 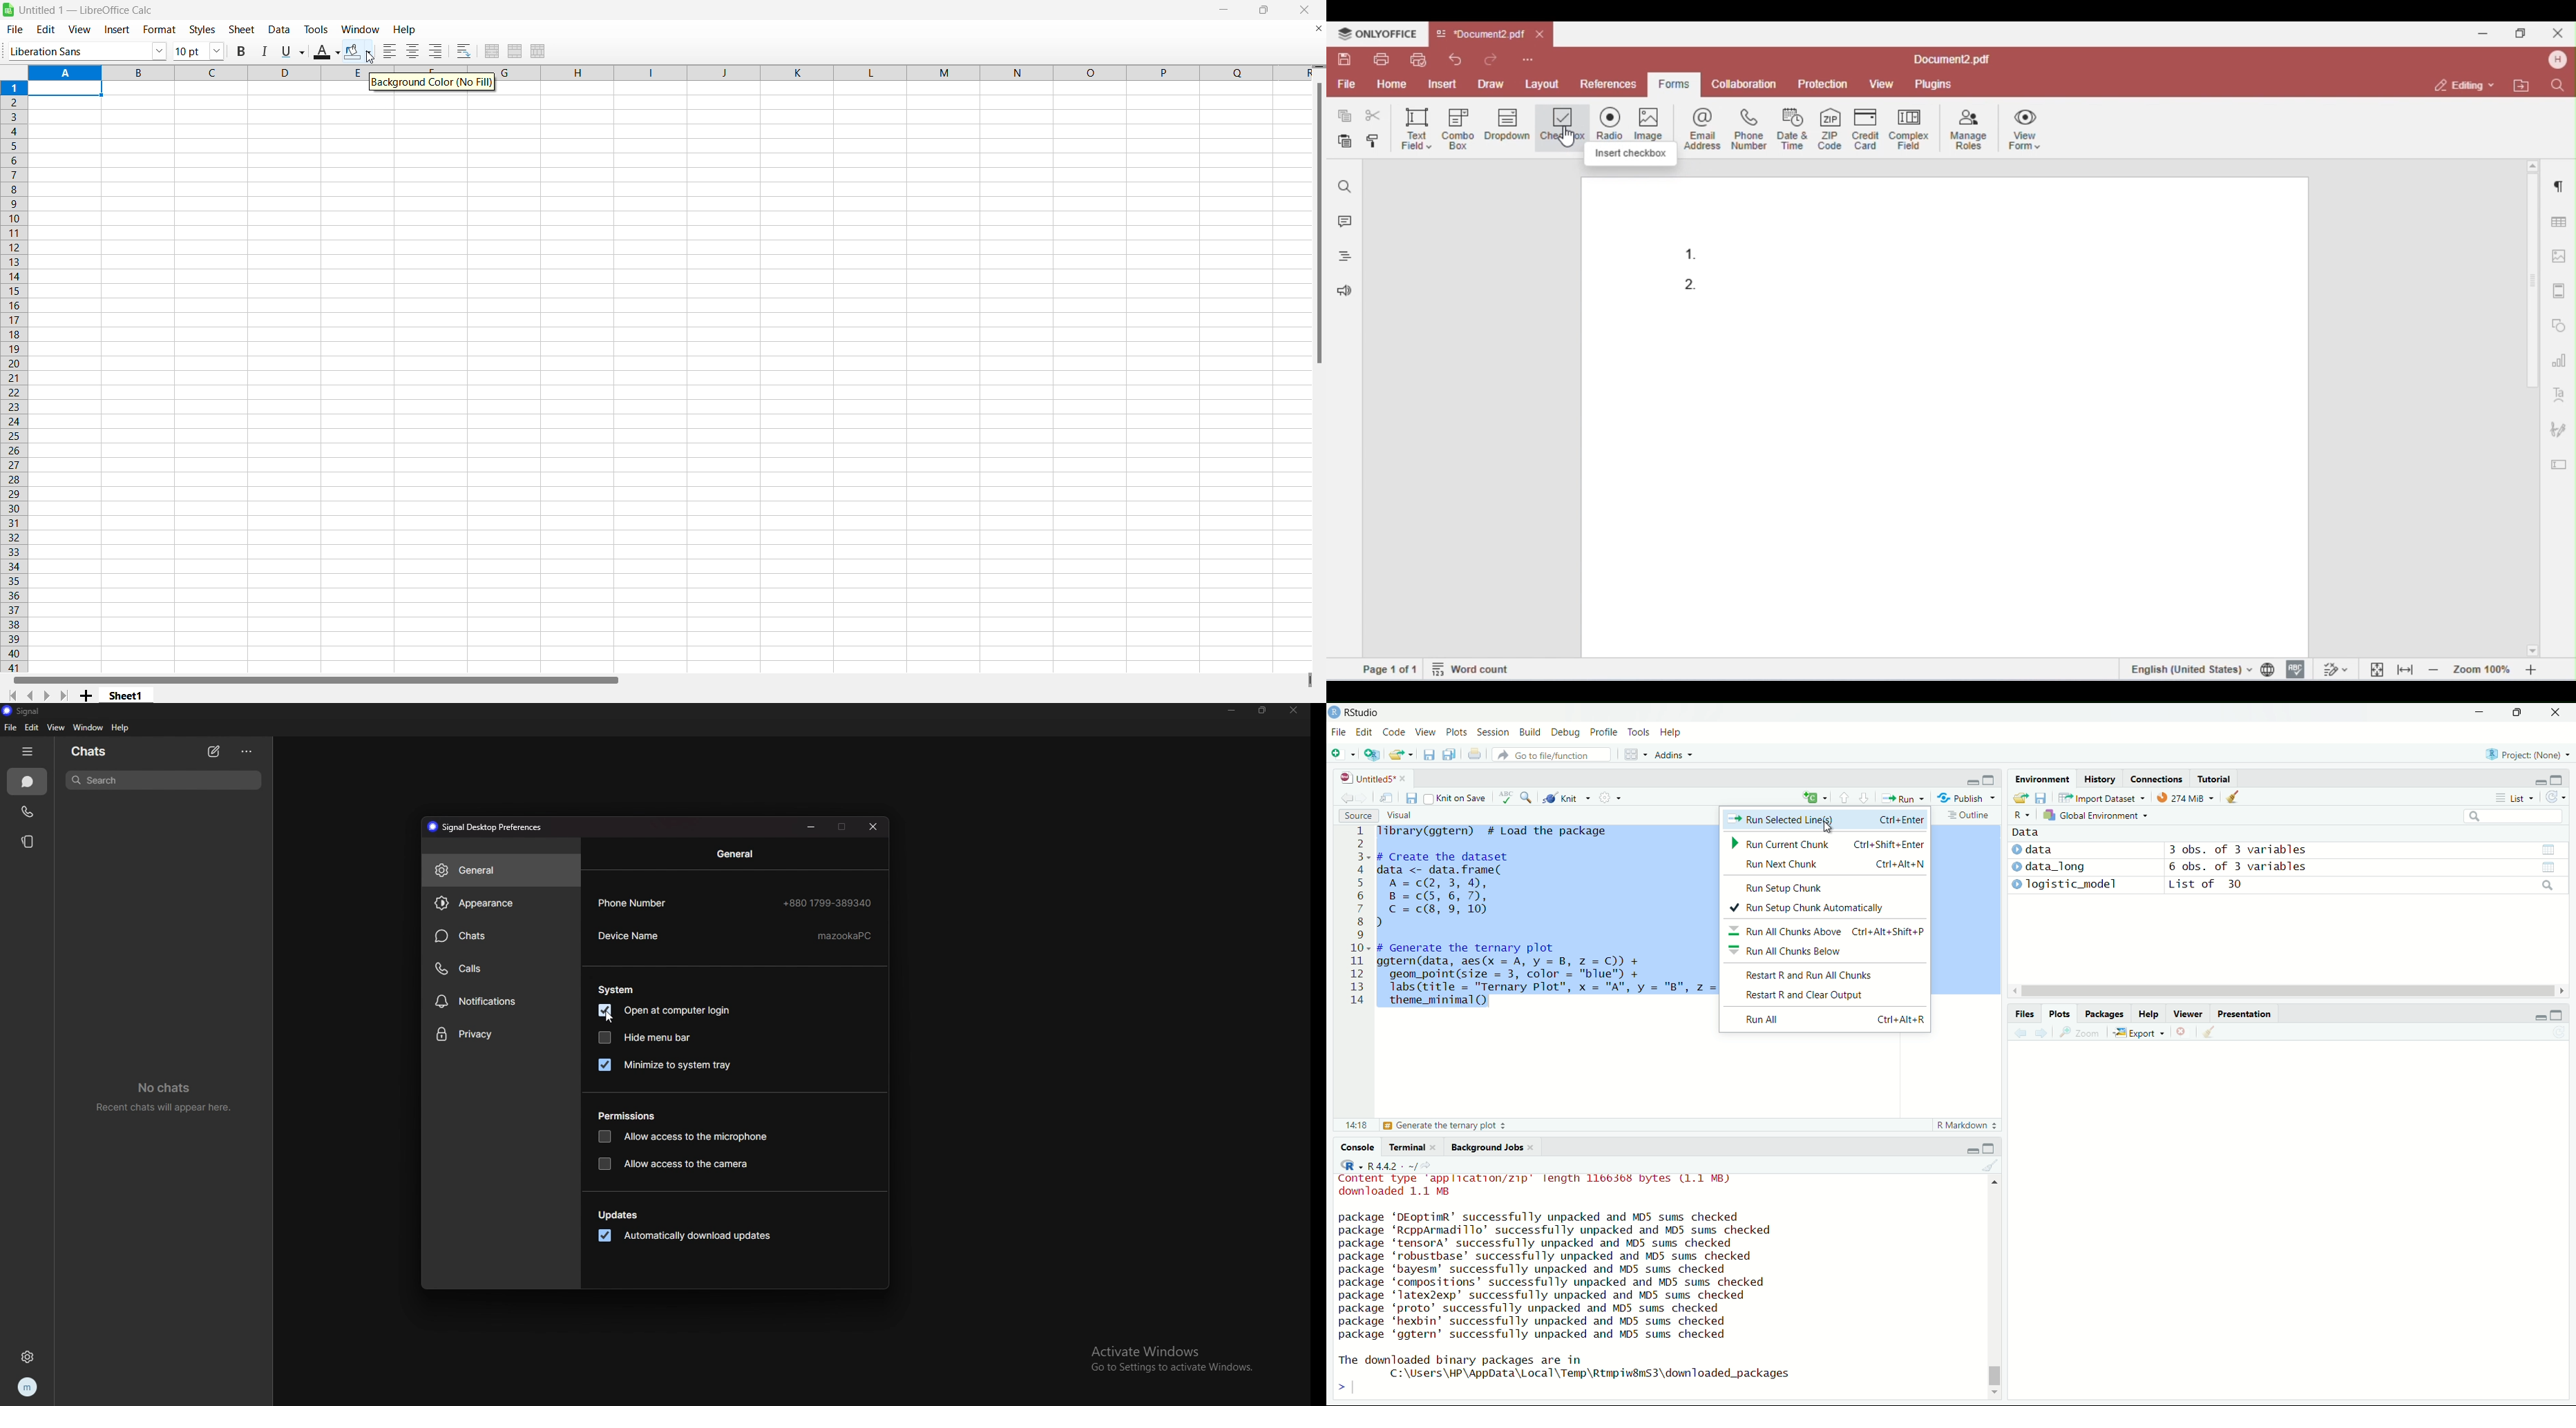 I want to click on Packages, so click(x=2103, y=1013).